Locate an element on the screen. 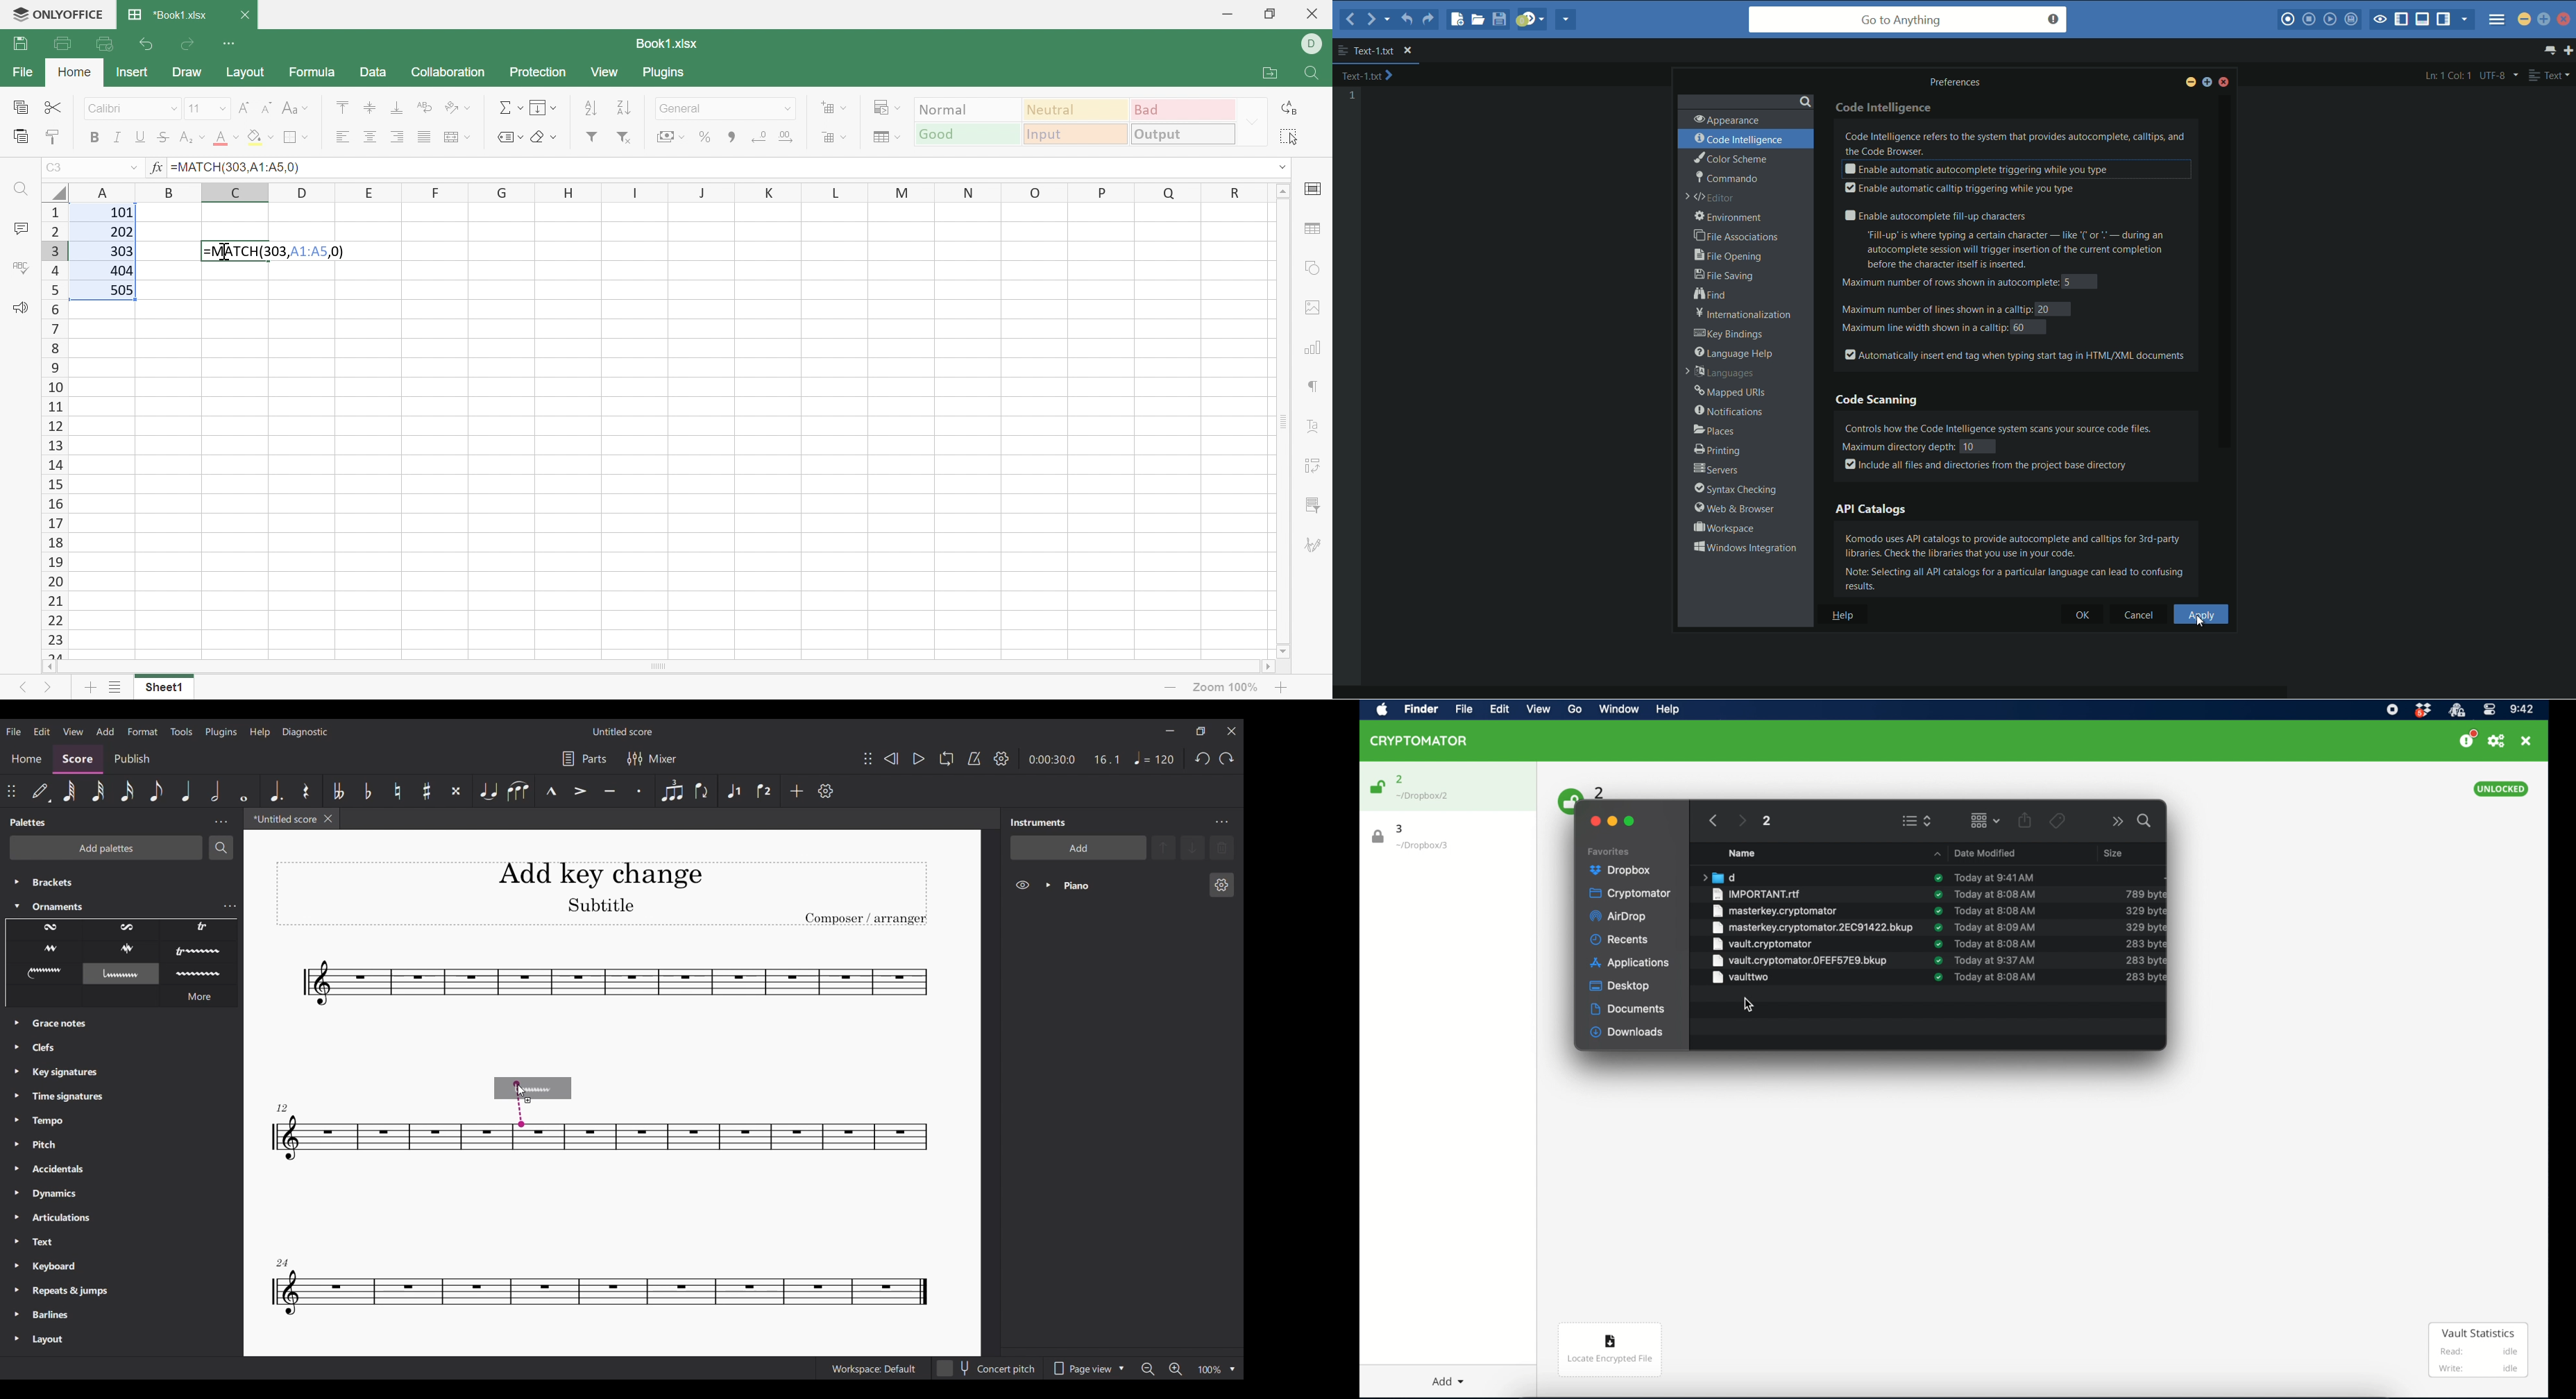 The height and width of the screenshot is (1400, 2576). close window is located at coordinates (2225, 84).